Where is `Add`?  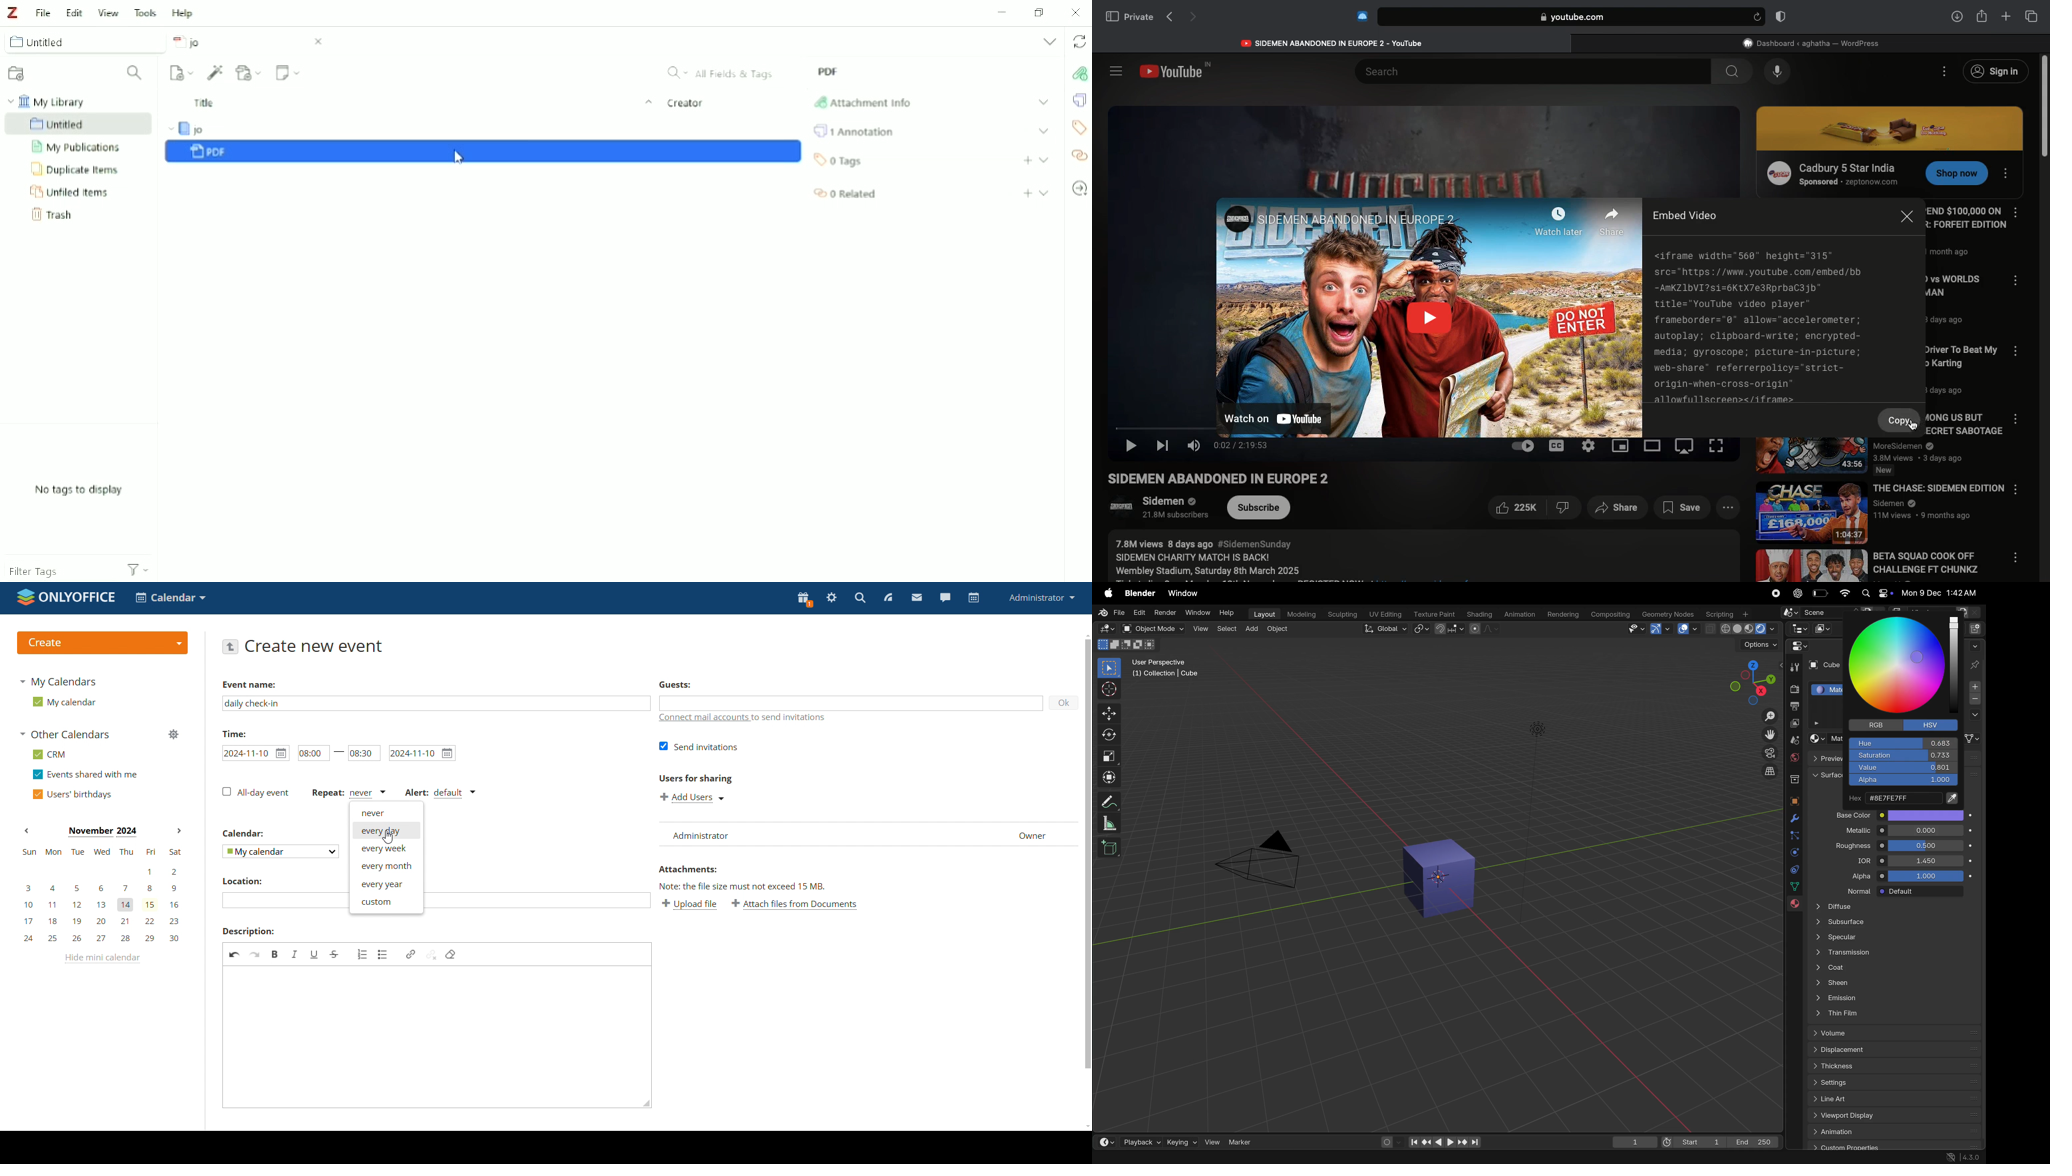
Add is located at coordinates (1027, 160).